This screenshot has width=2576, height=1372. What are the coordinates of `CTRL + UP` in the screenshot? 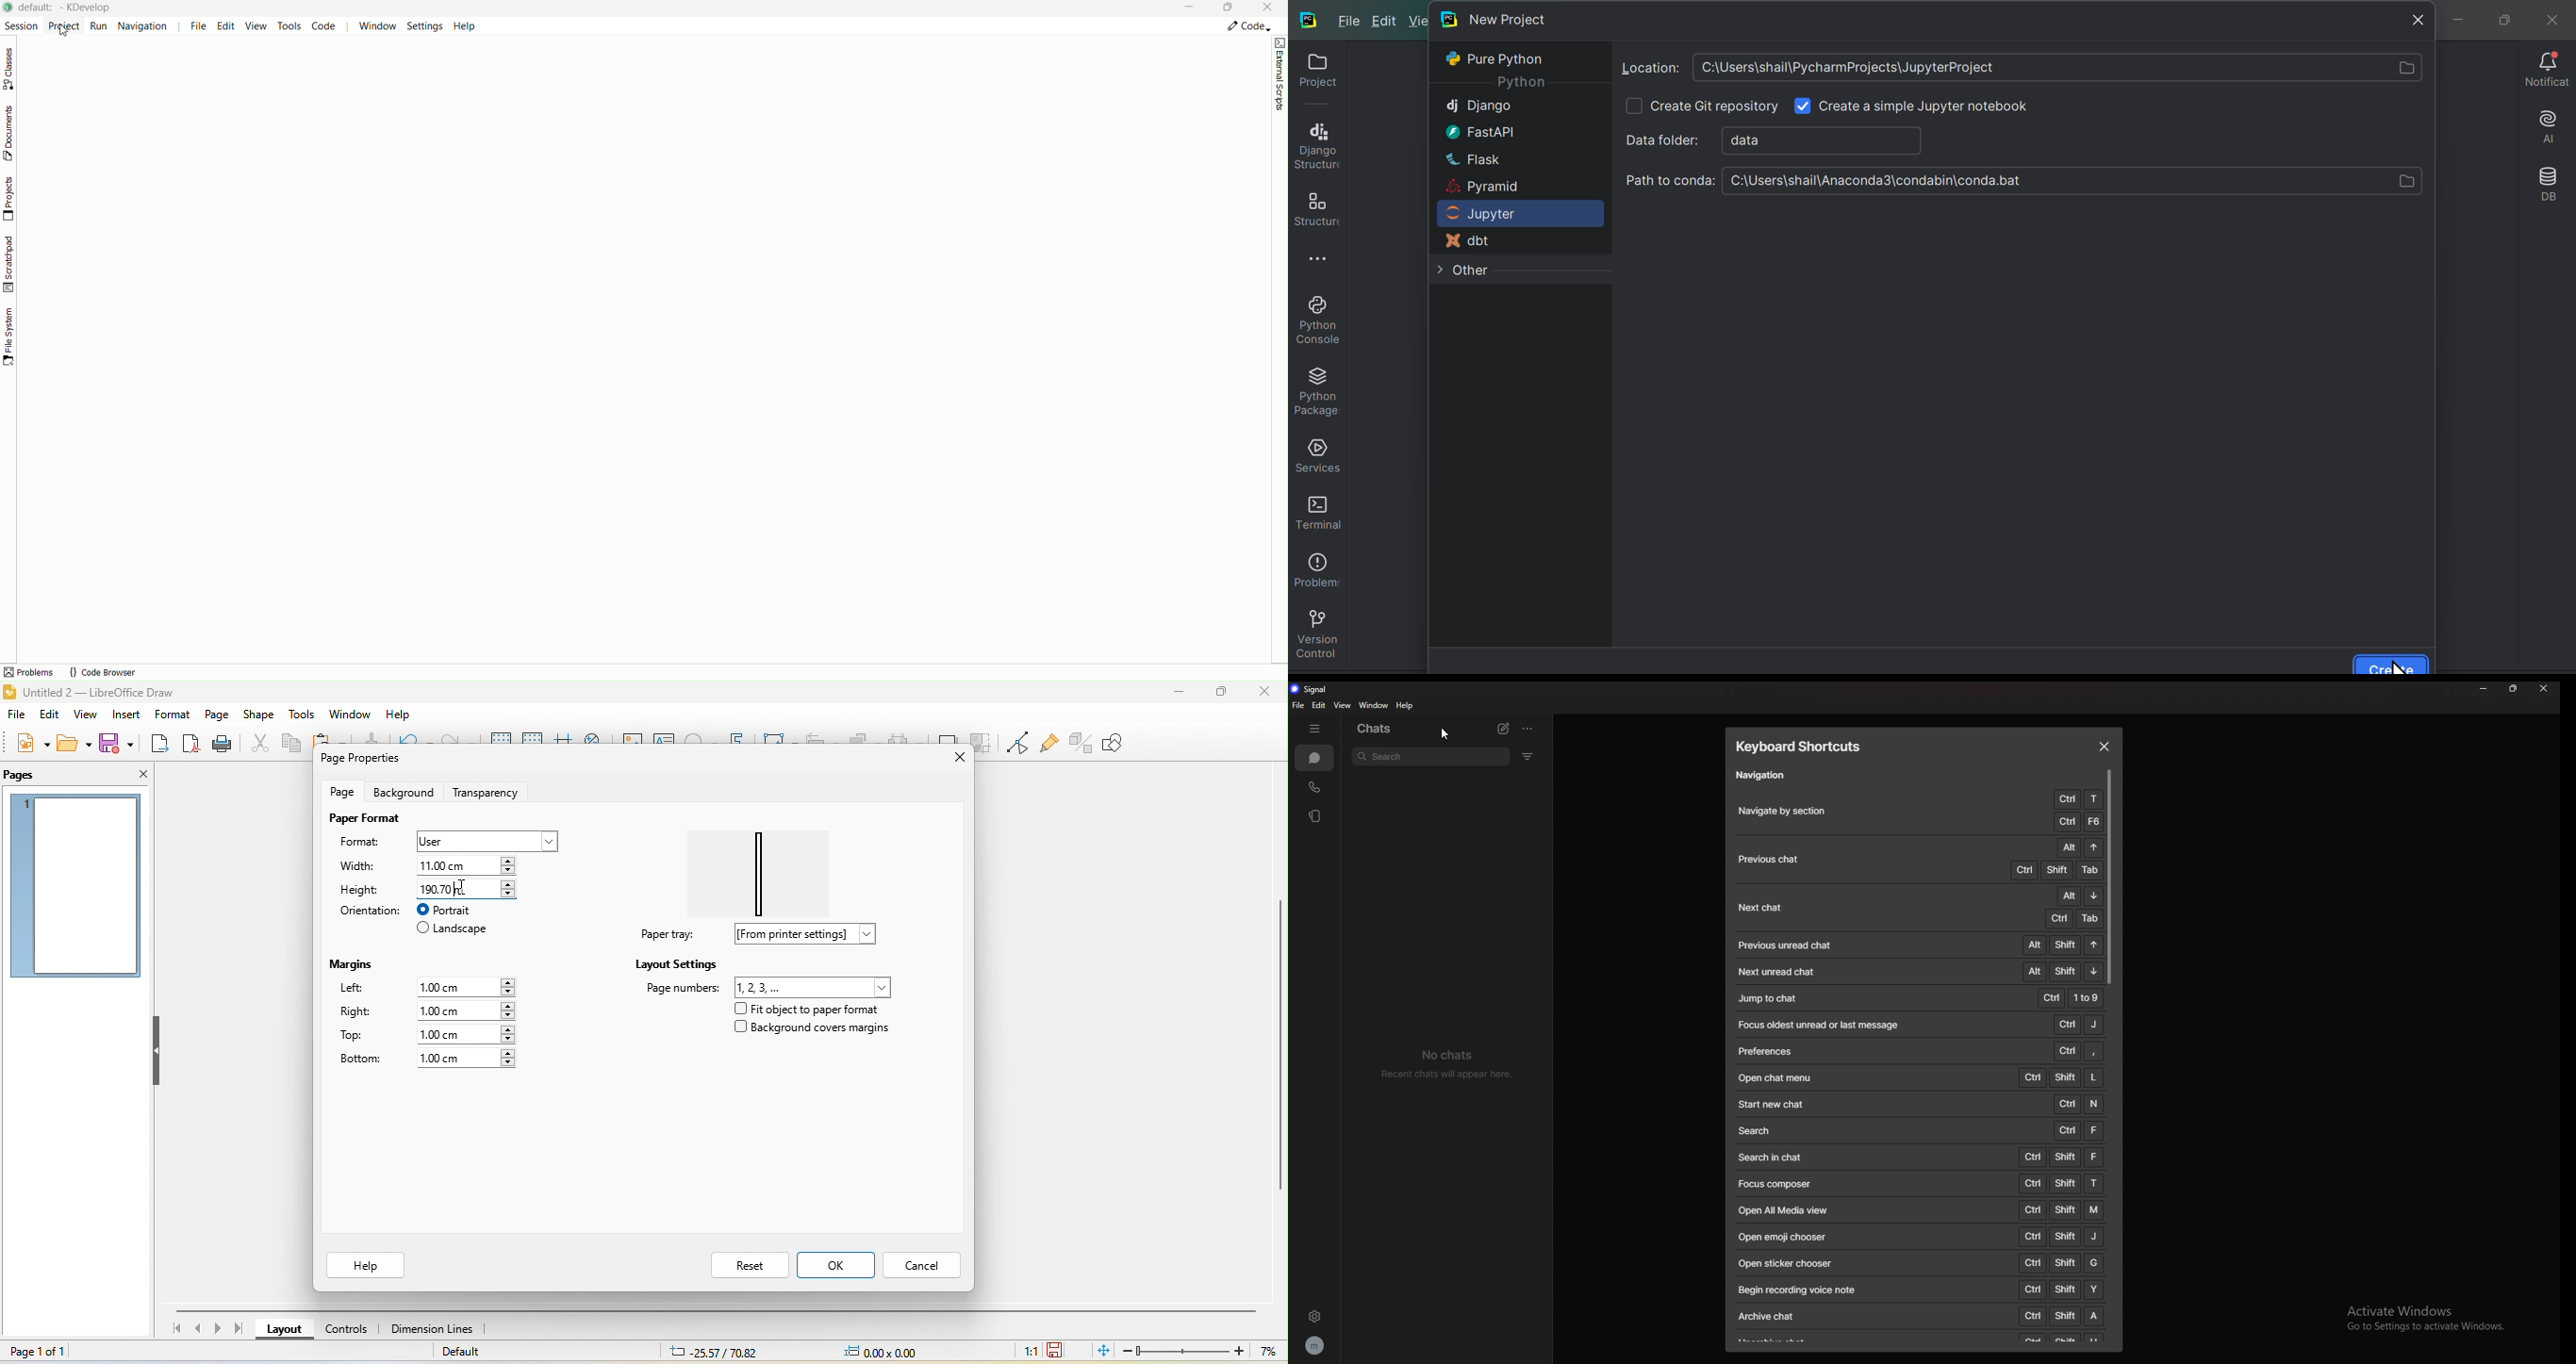 It's located at (2079, 799).